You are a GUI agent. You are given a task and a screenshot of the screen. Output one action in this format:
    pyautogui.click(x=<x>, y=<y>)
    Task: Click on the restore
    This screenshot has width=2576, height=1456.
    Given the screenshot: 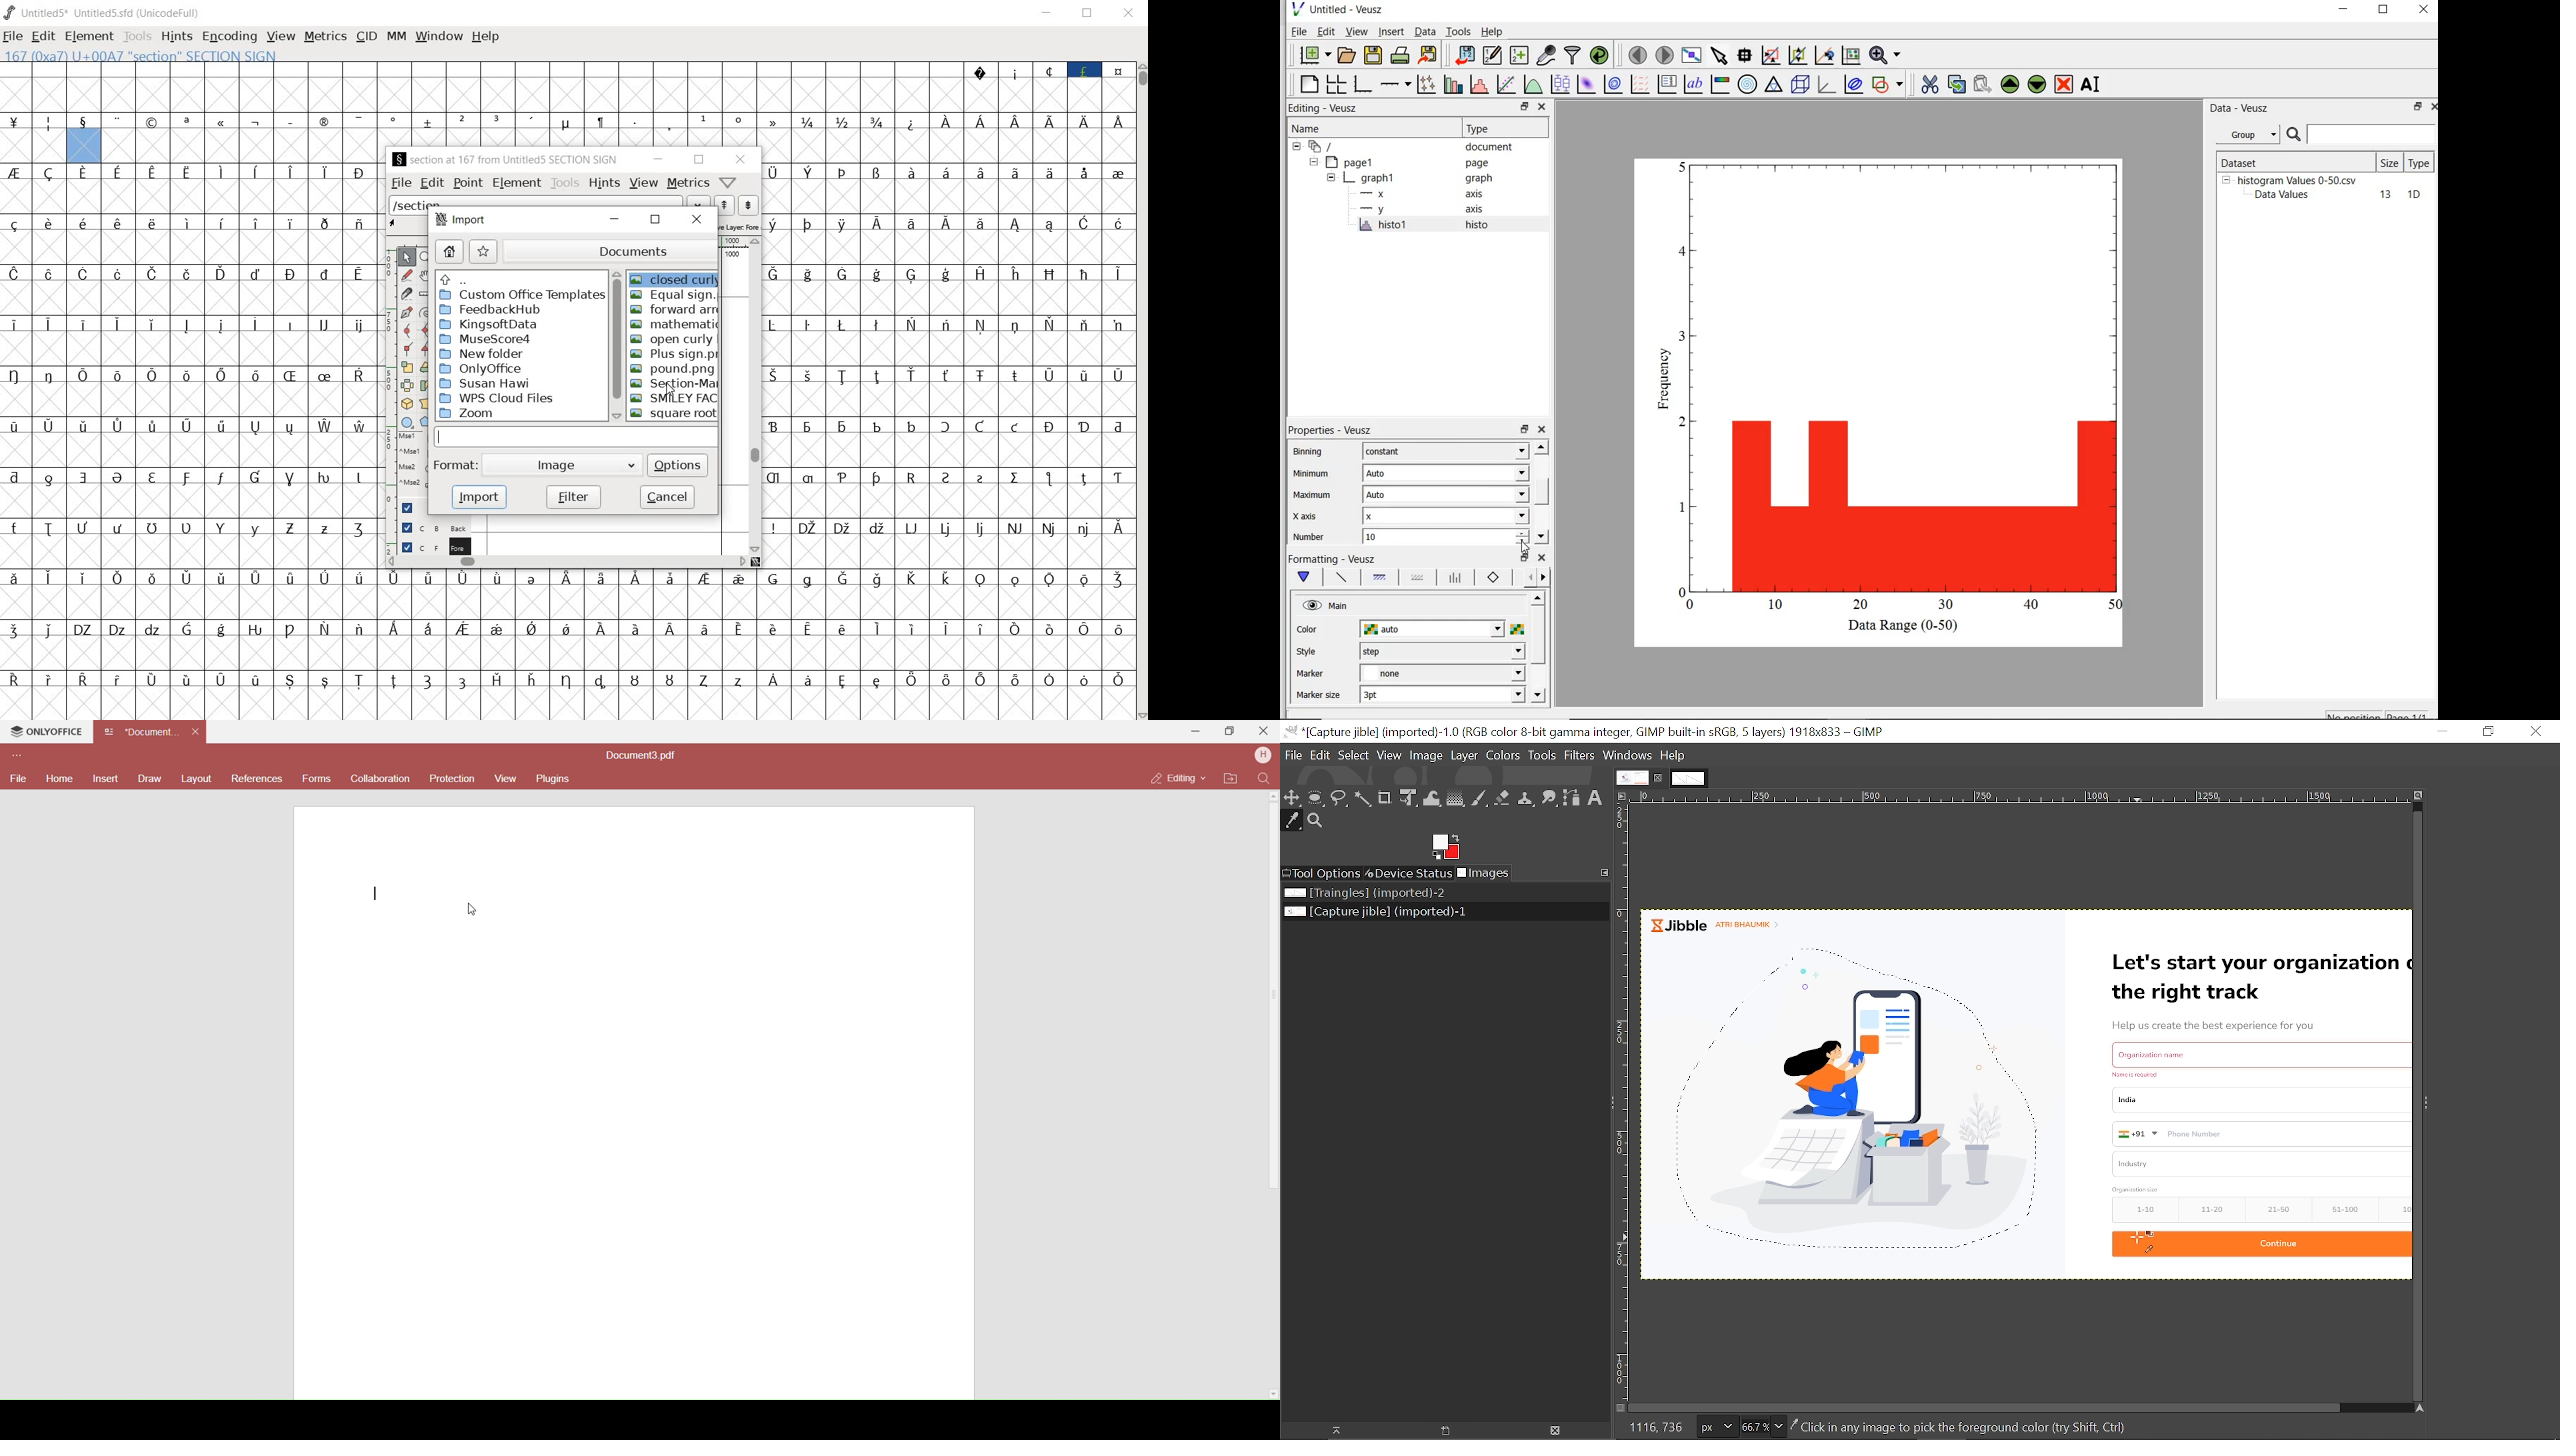 What is the action you would take?
    pyautogui.click(x=699, y=160)
    